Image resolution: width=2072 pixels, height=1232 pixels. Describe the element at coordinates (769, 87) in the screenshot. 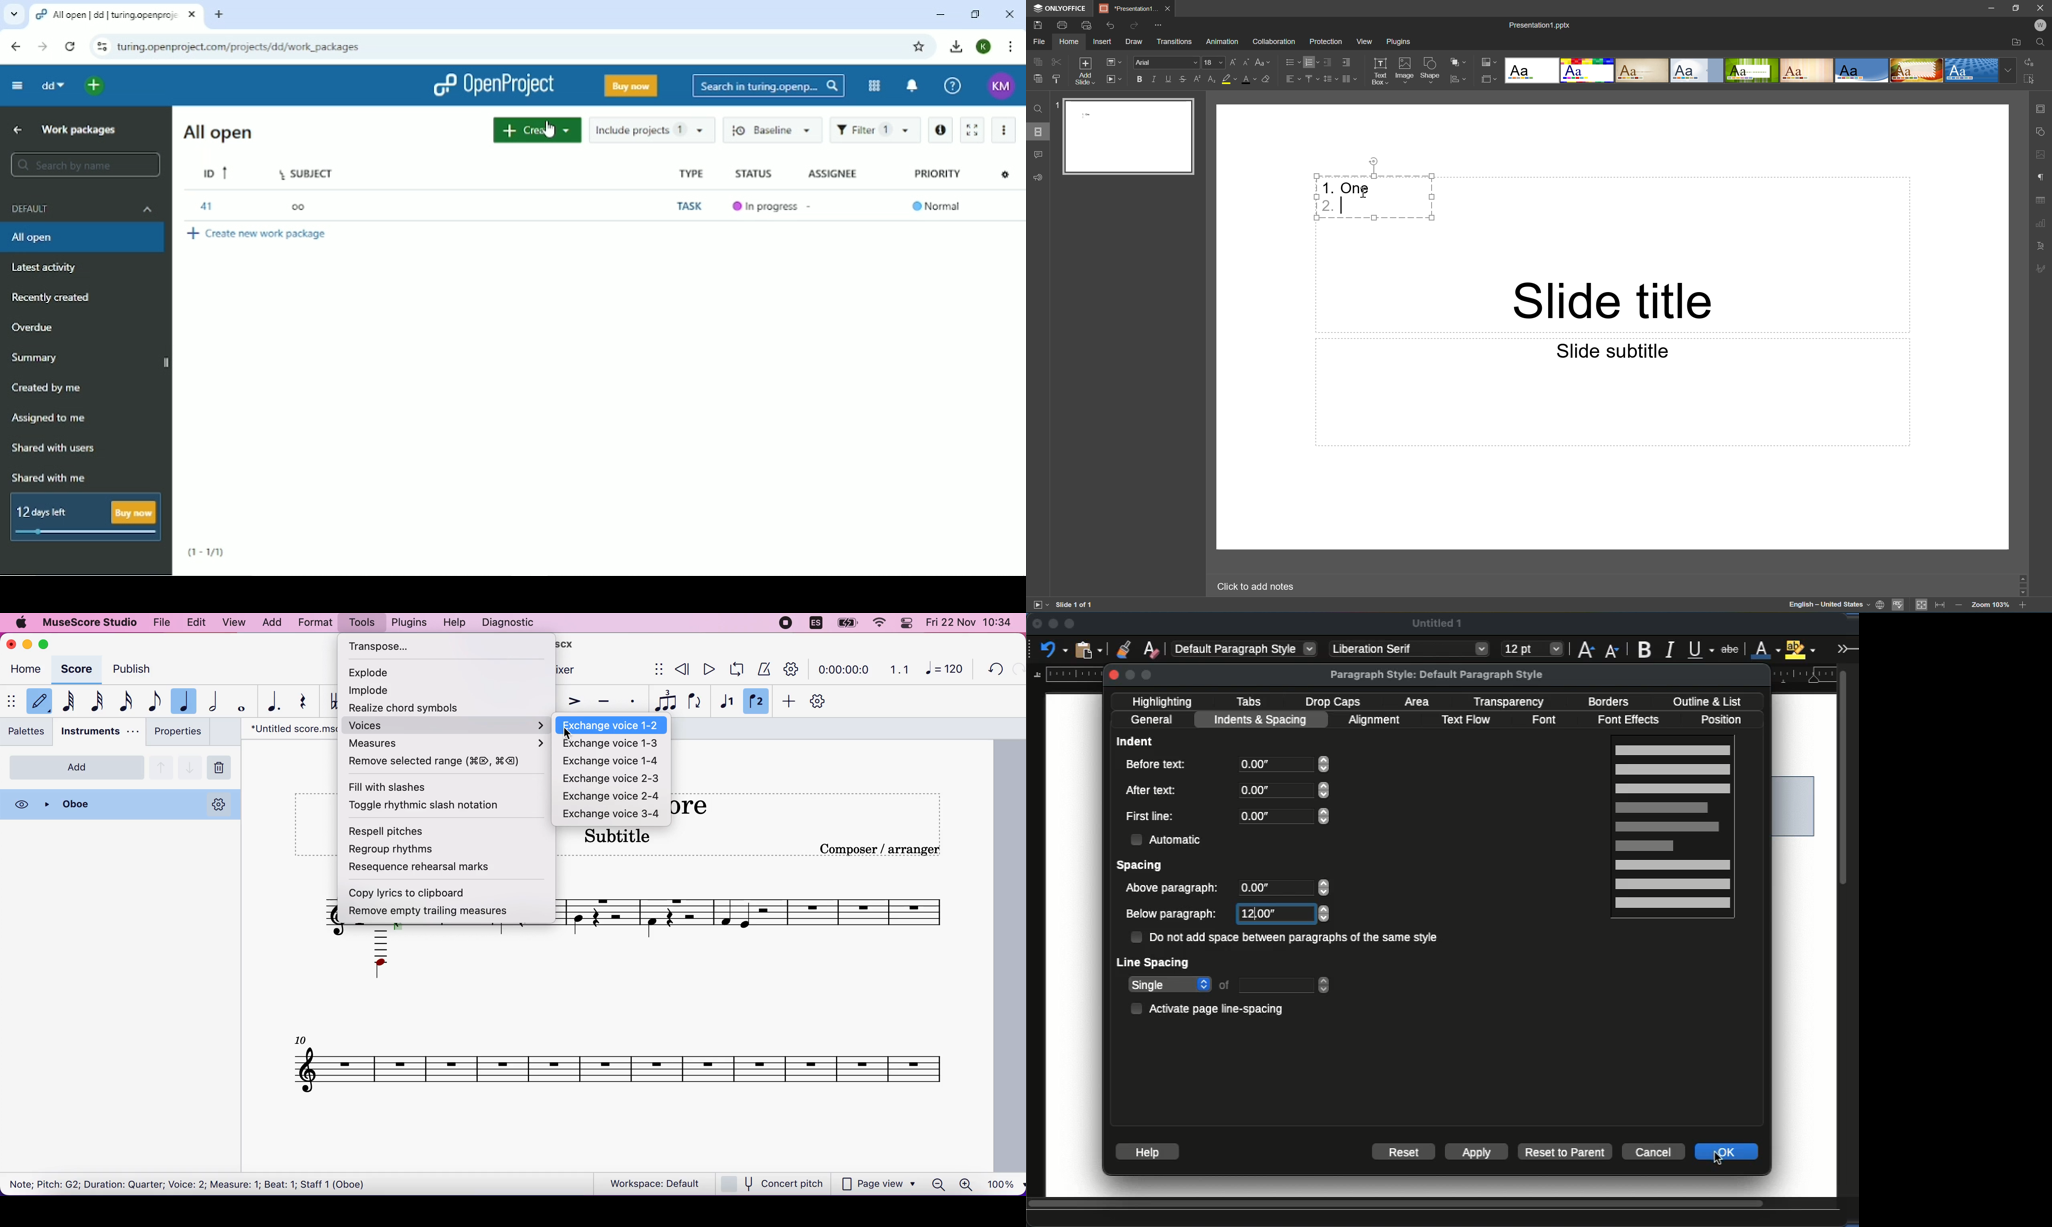

I see `Search` at that location.